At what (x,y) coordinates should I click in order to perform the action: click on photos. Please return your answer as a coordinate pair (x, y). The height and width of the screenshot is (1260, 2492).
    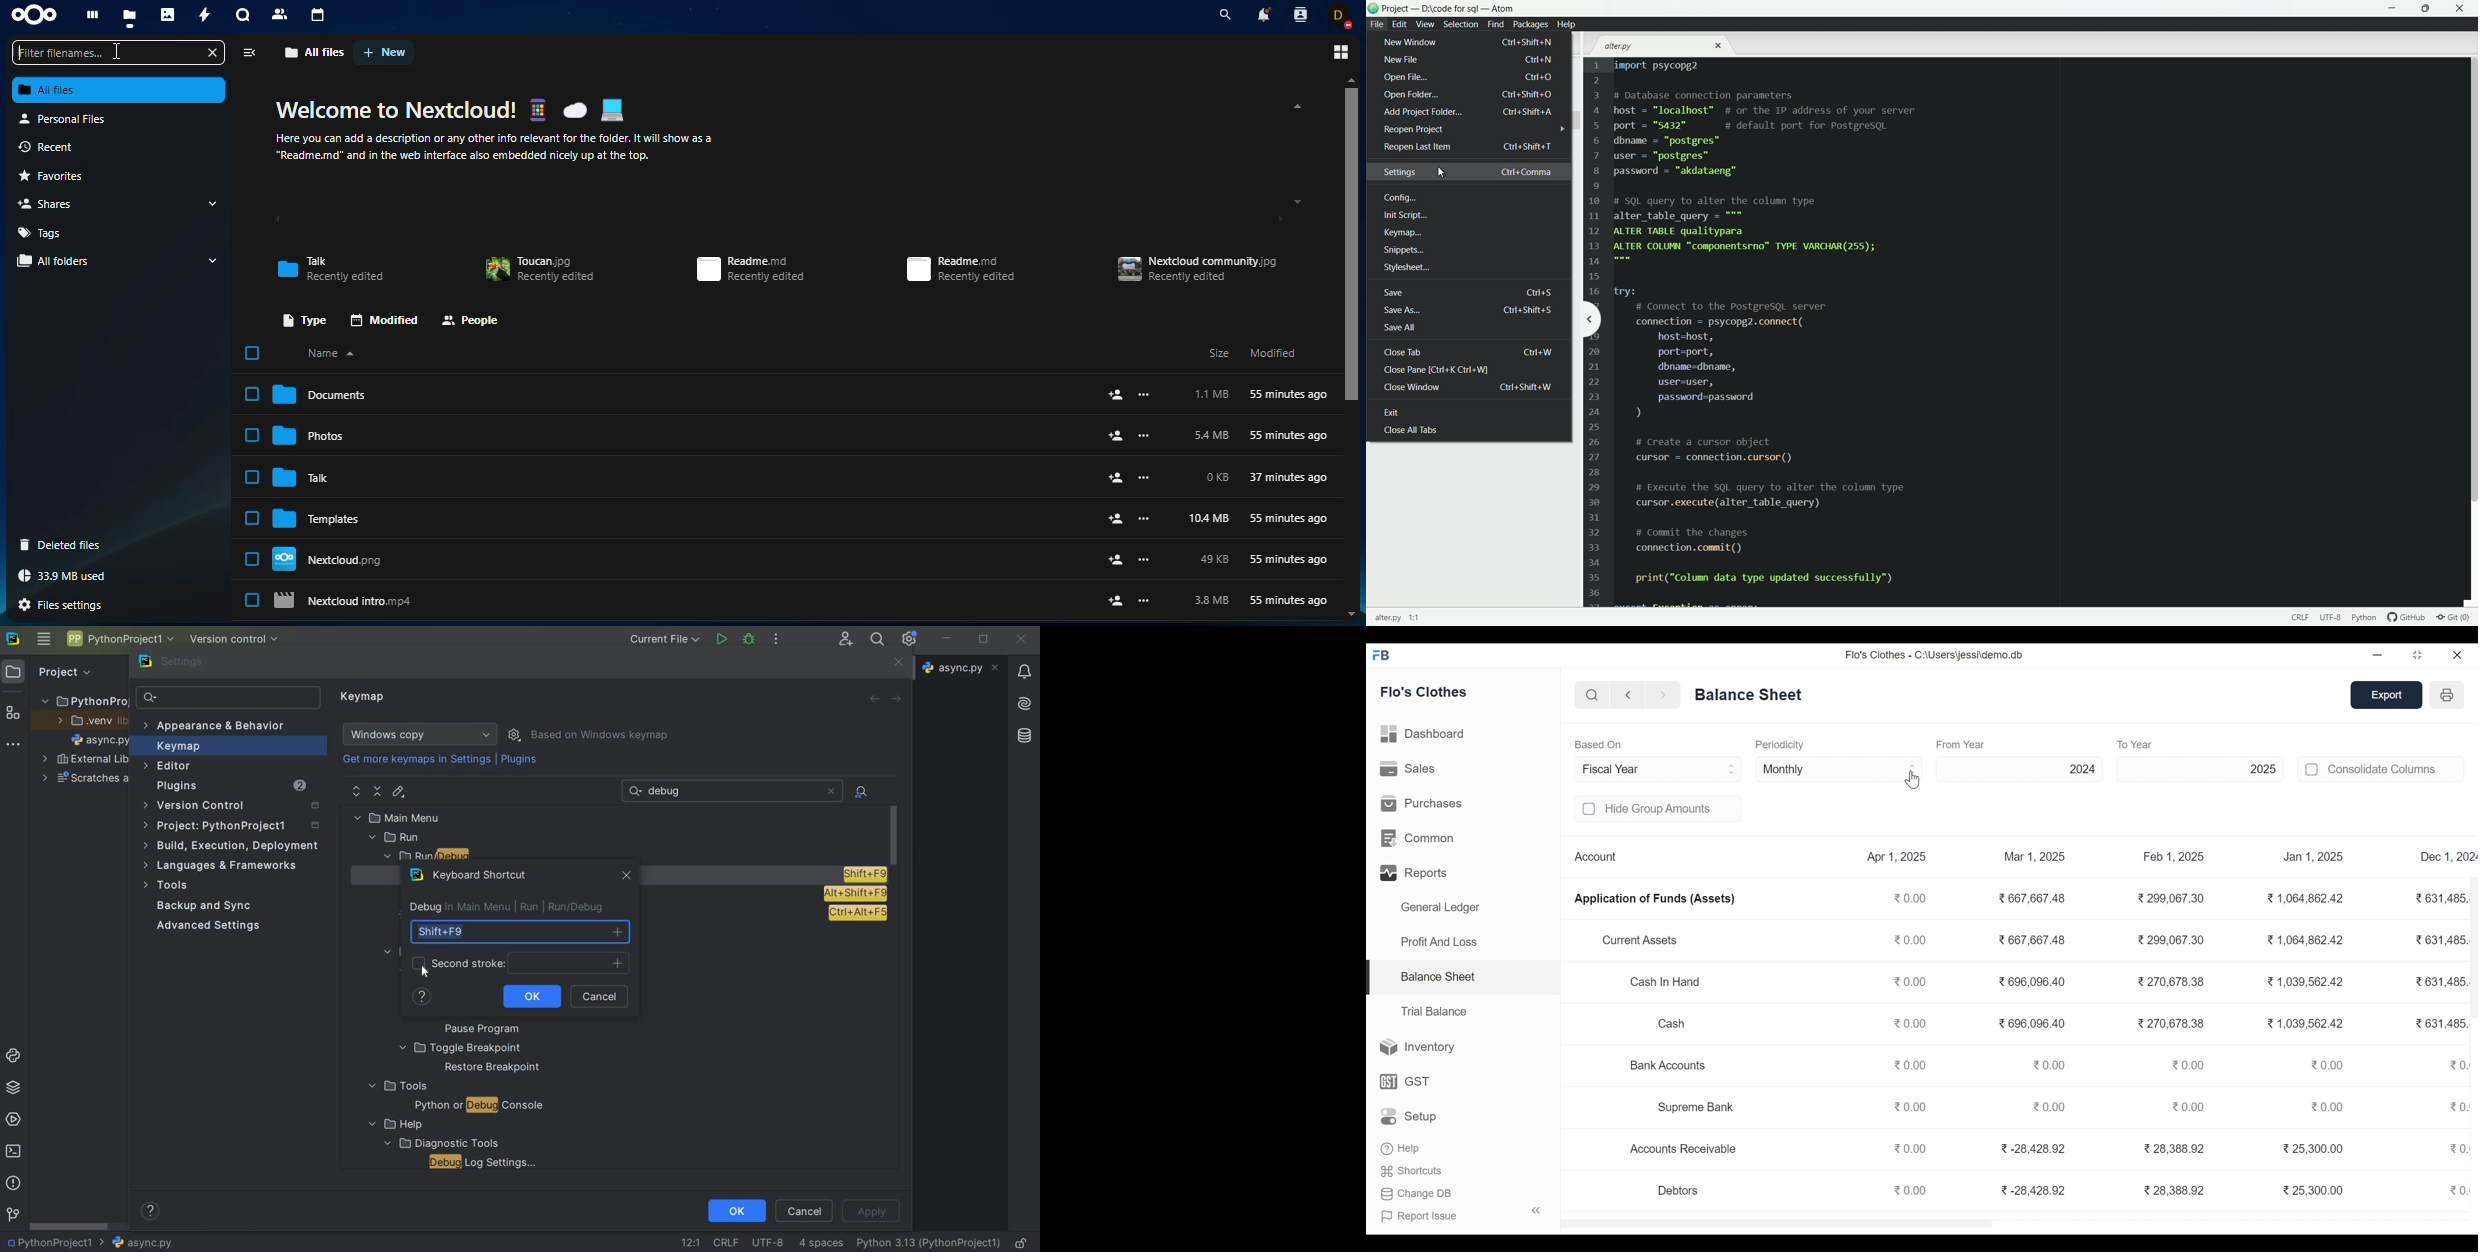
    Looking at the image, I should click on (169, 17).